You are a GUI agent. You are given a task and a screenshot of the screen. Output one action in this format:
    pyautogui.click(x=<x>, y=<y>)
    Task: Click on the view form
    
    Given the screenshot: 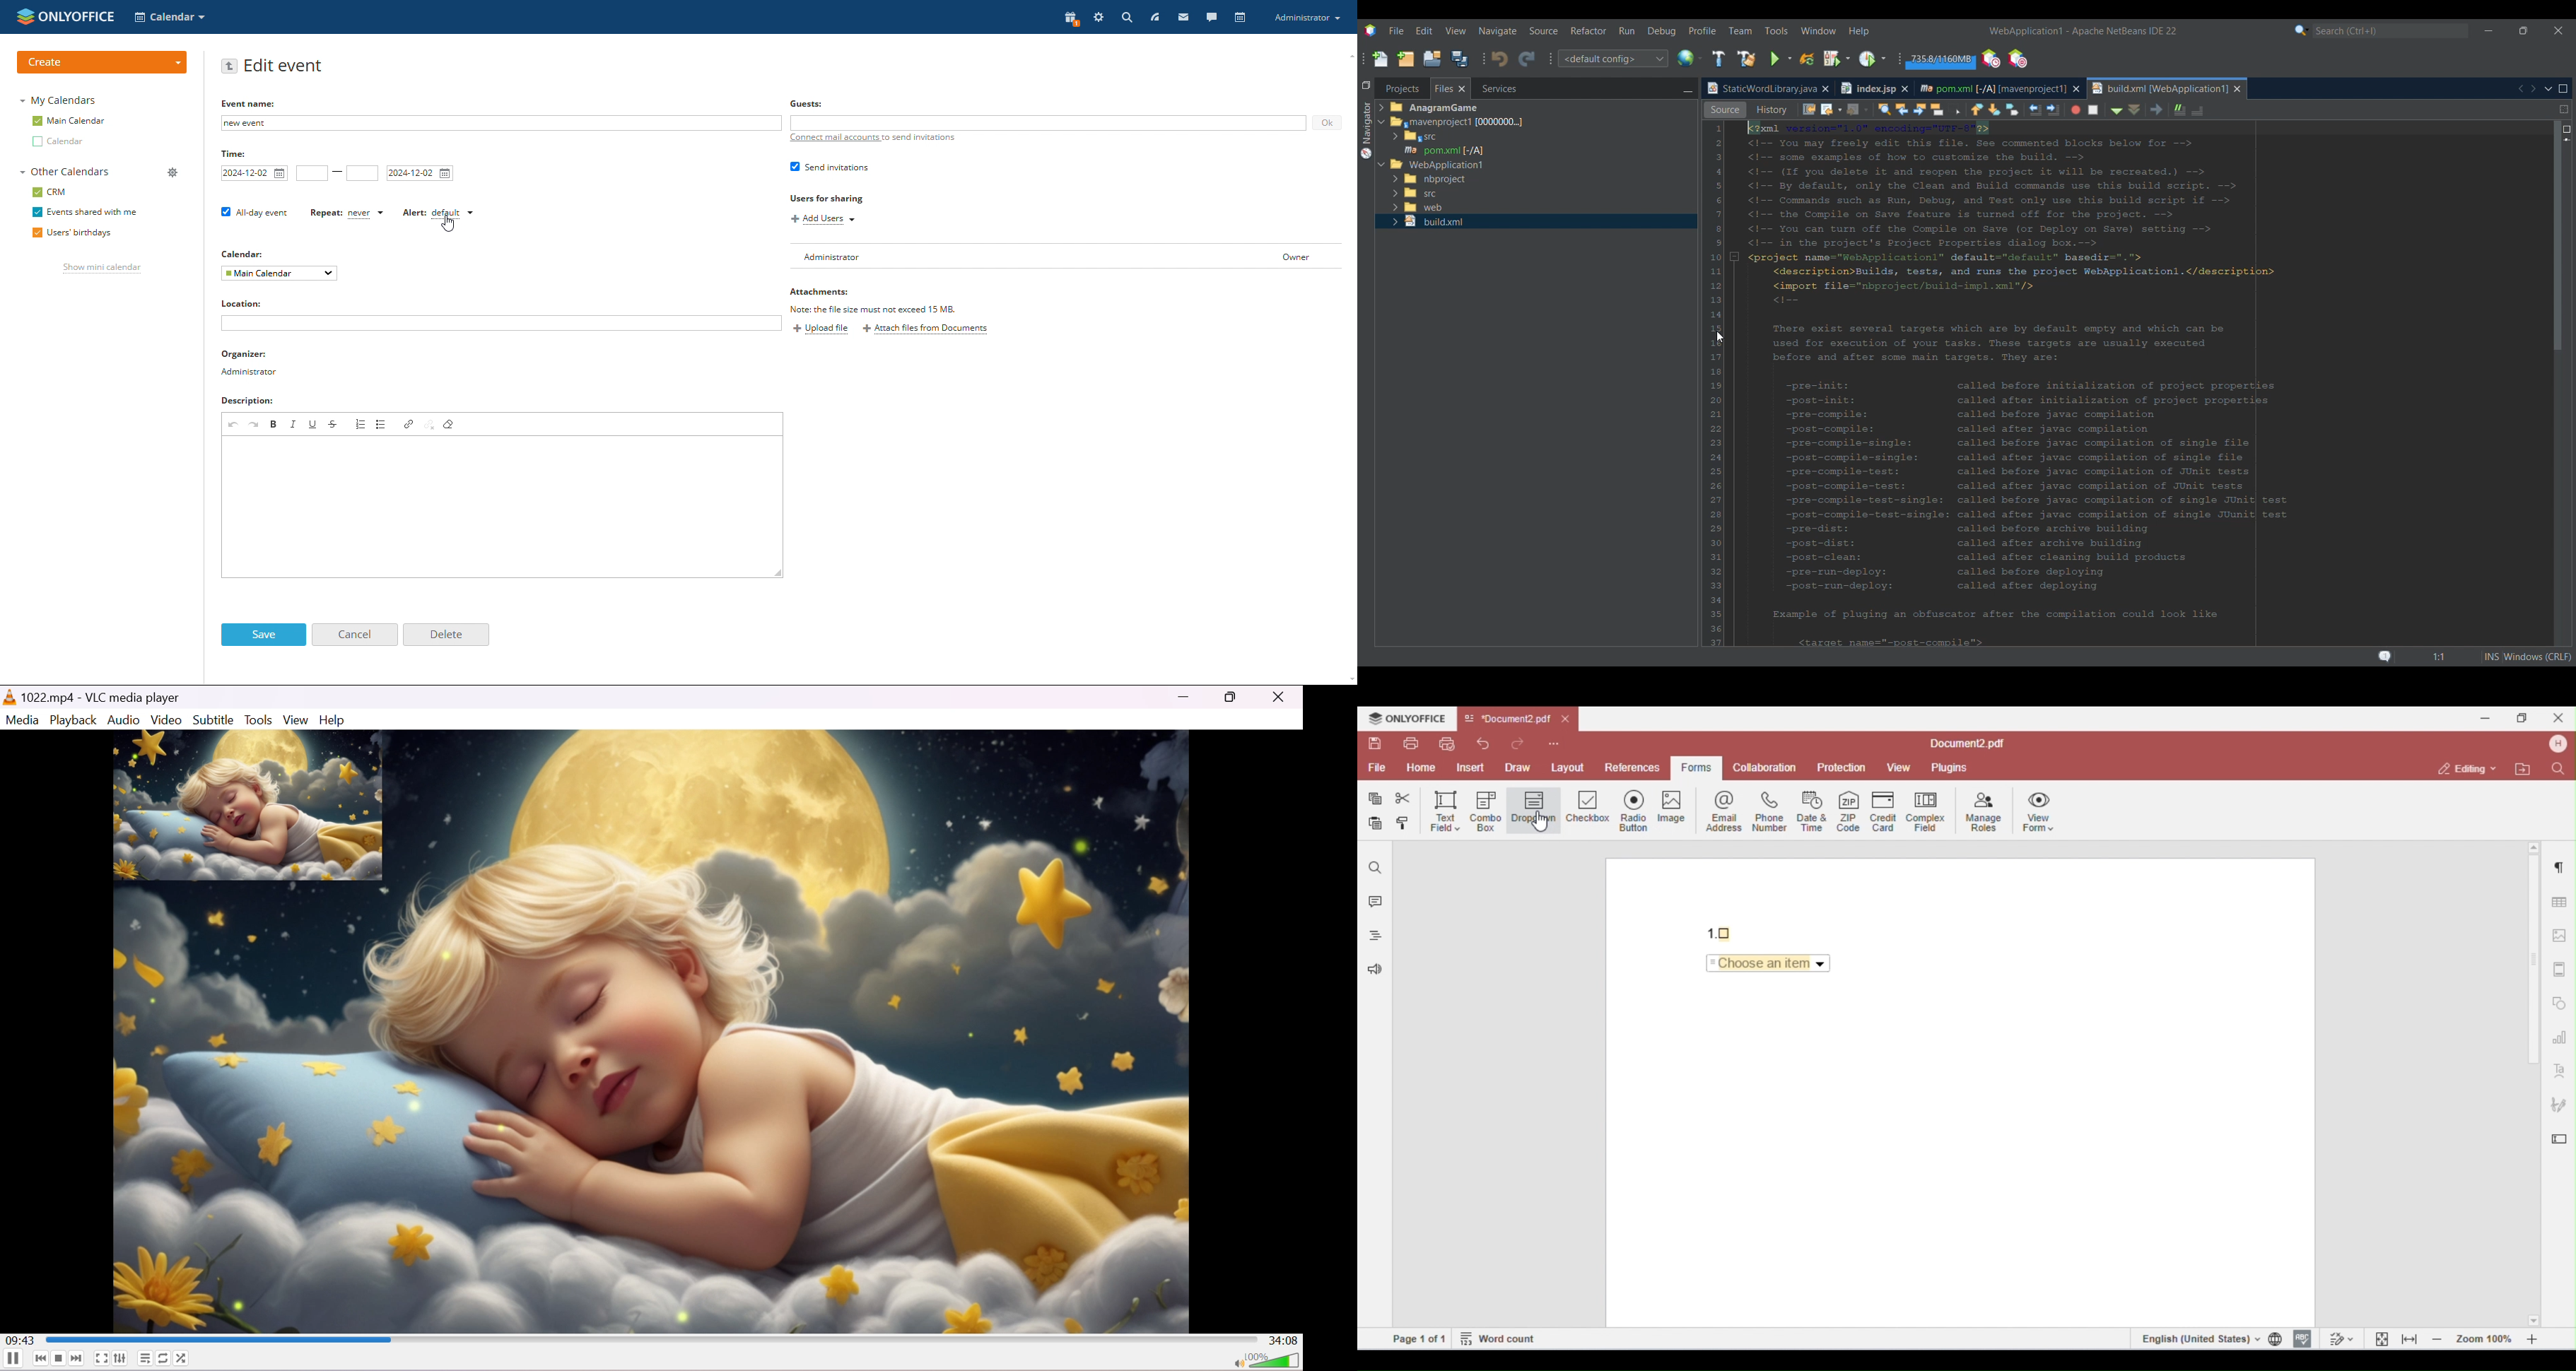 What is the action you would take?
    pyautogui.click(x=2042, y=811)
    